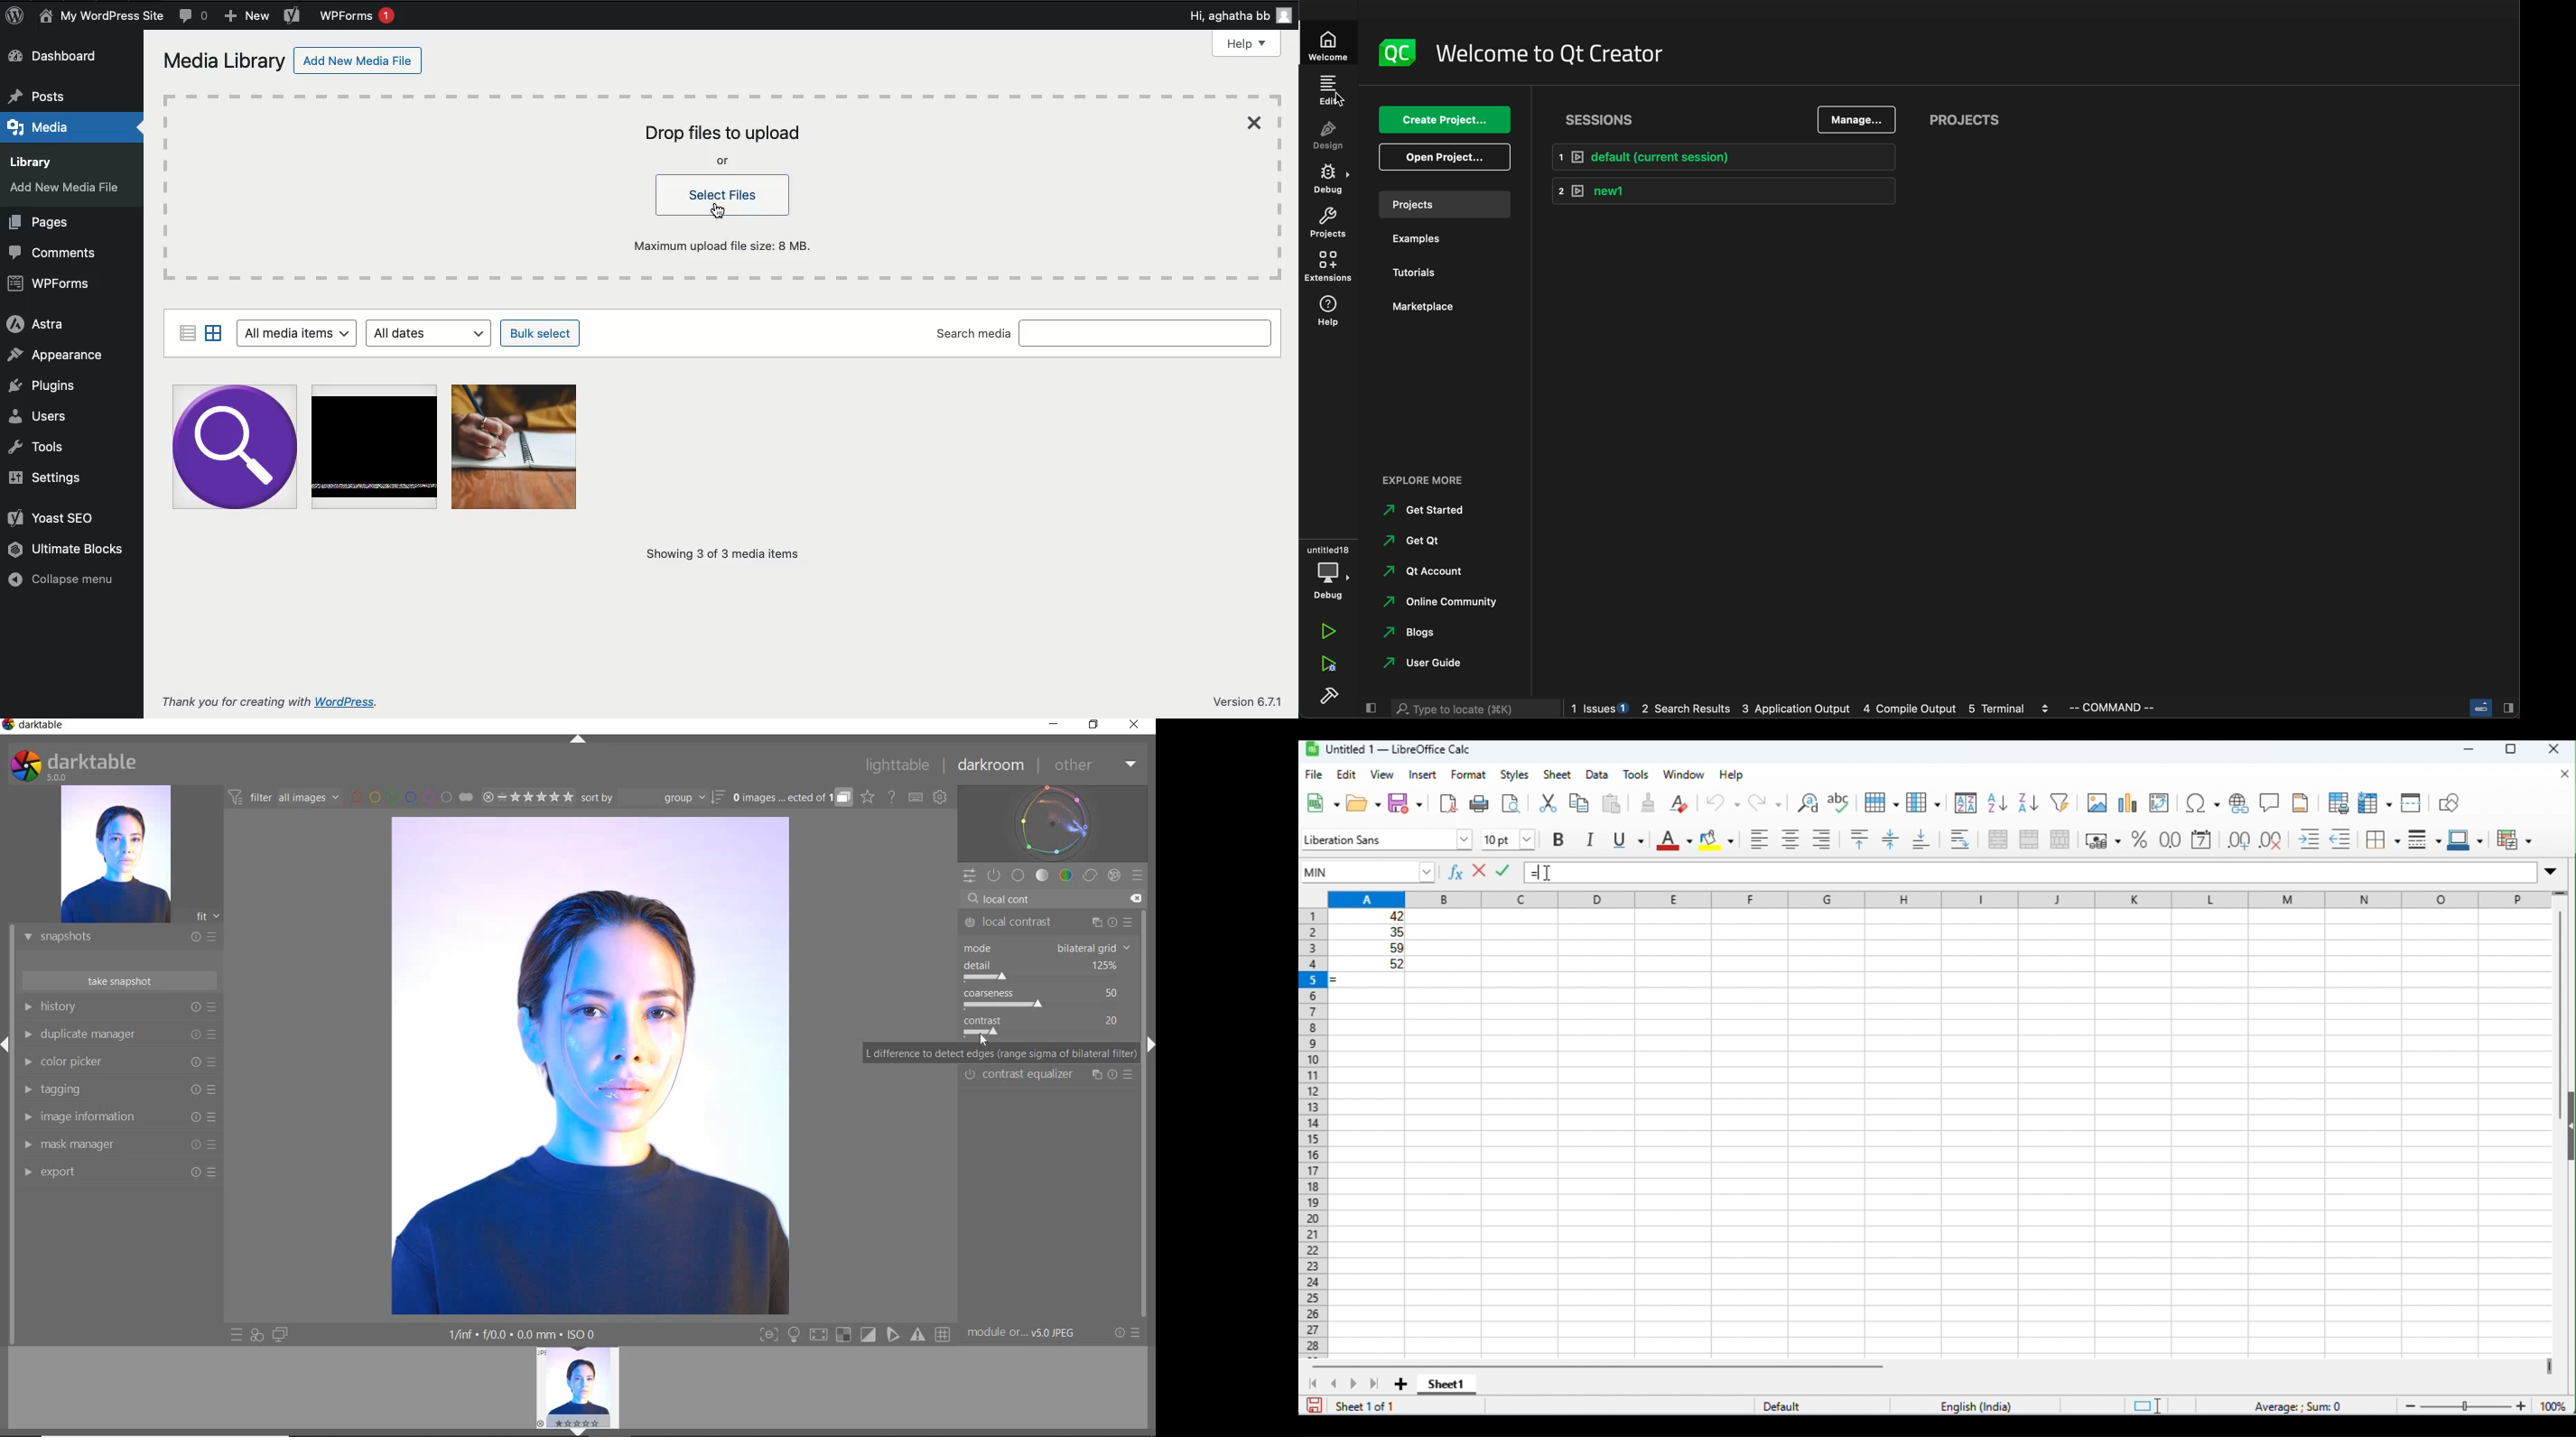 Image resolution: width=2576 pixels, height=1456 pixels. I want to click on align left, so click(1758, 839).